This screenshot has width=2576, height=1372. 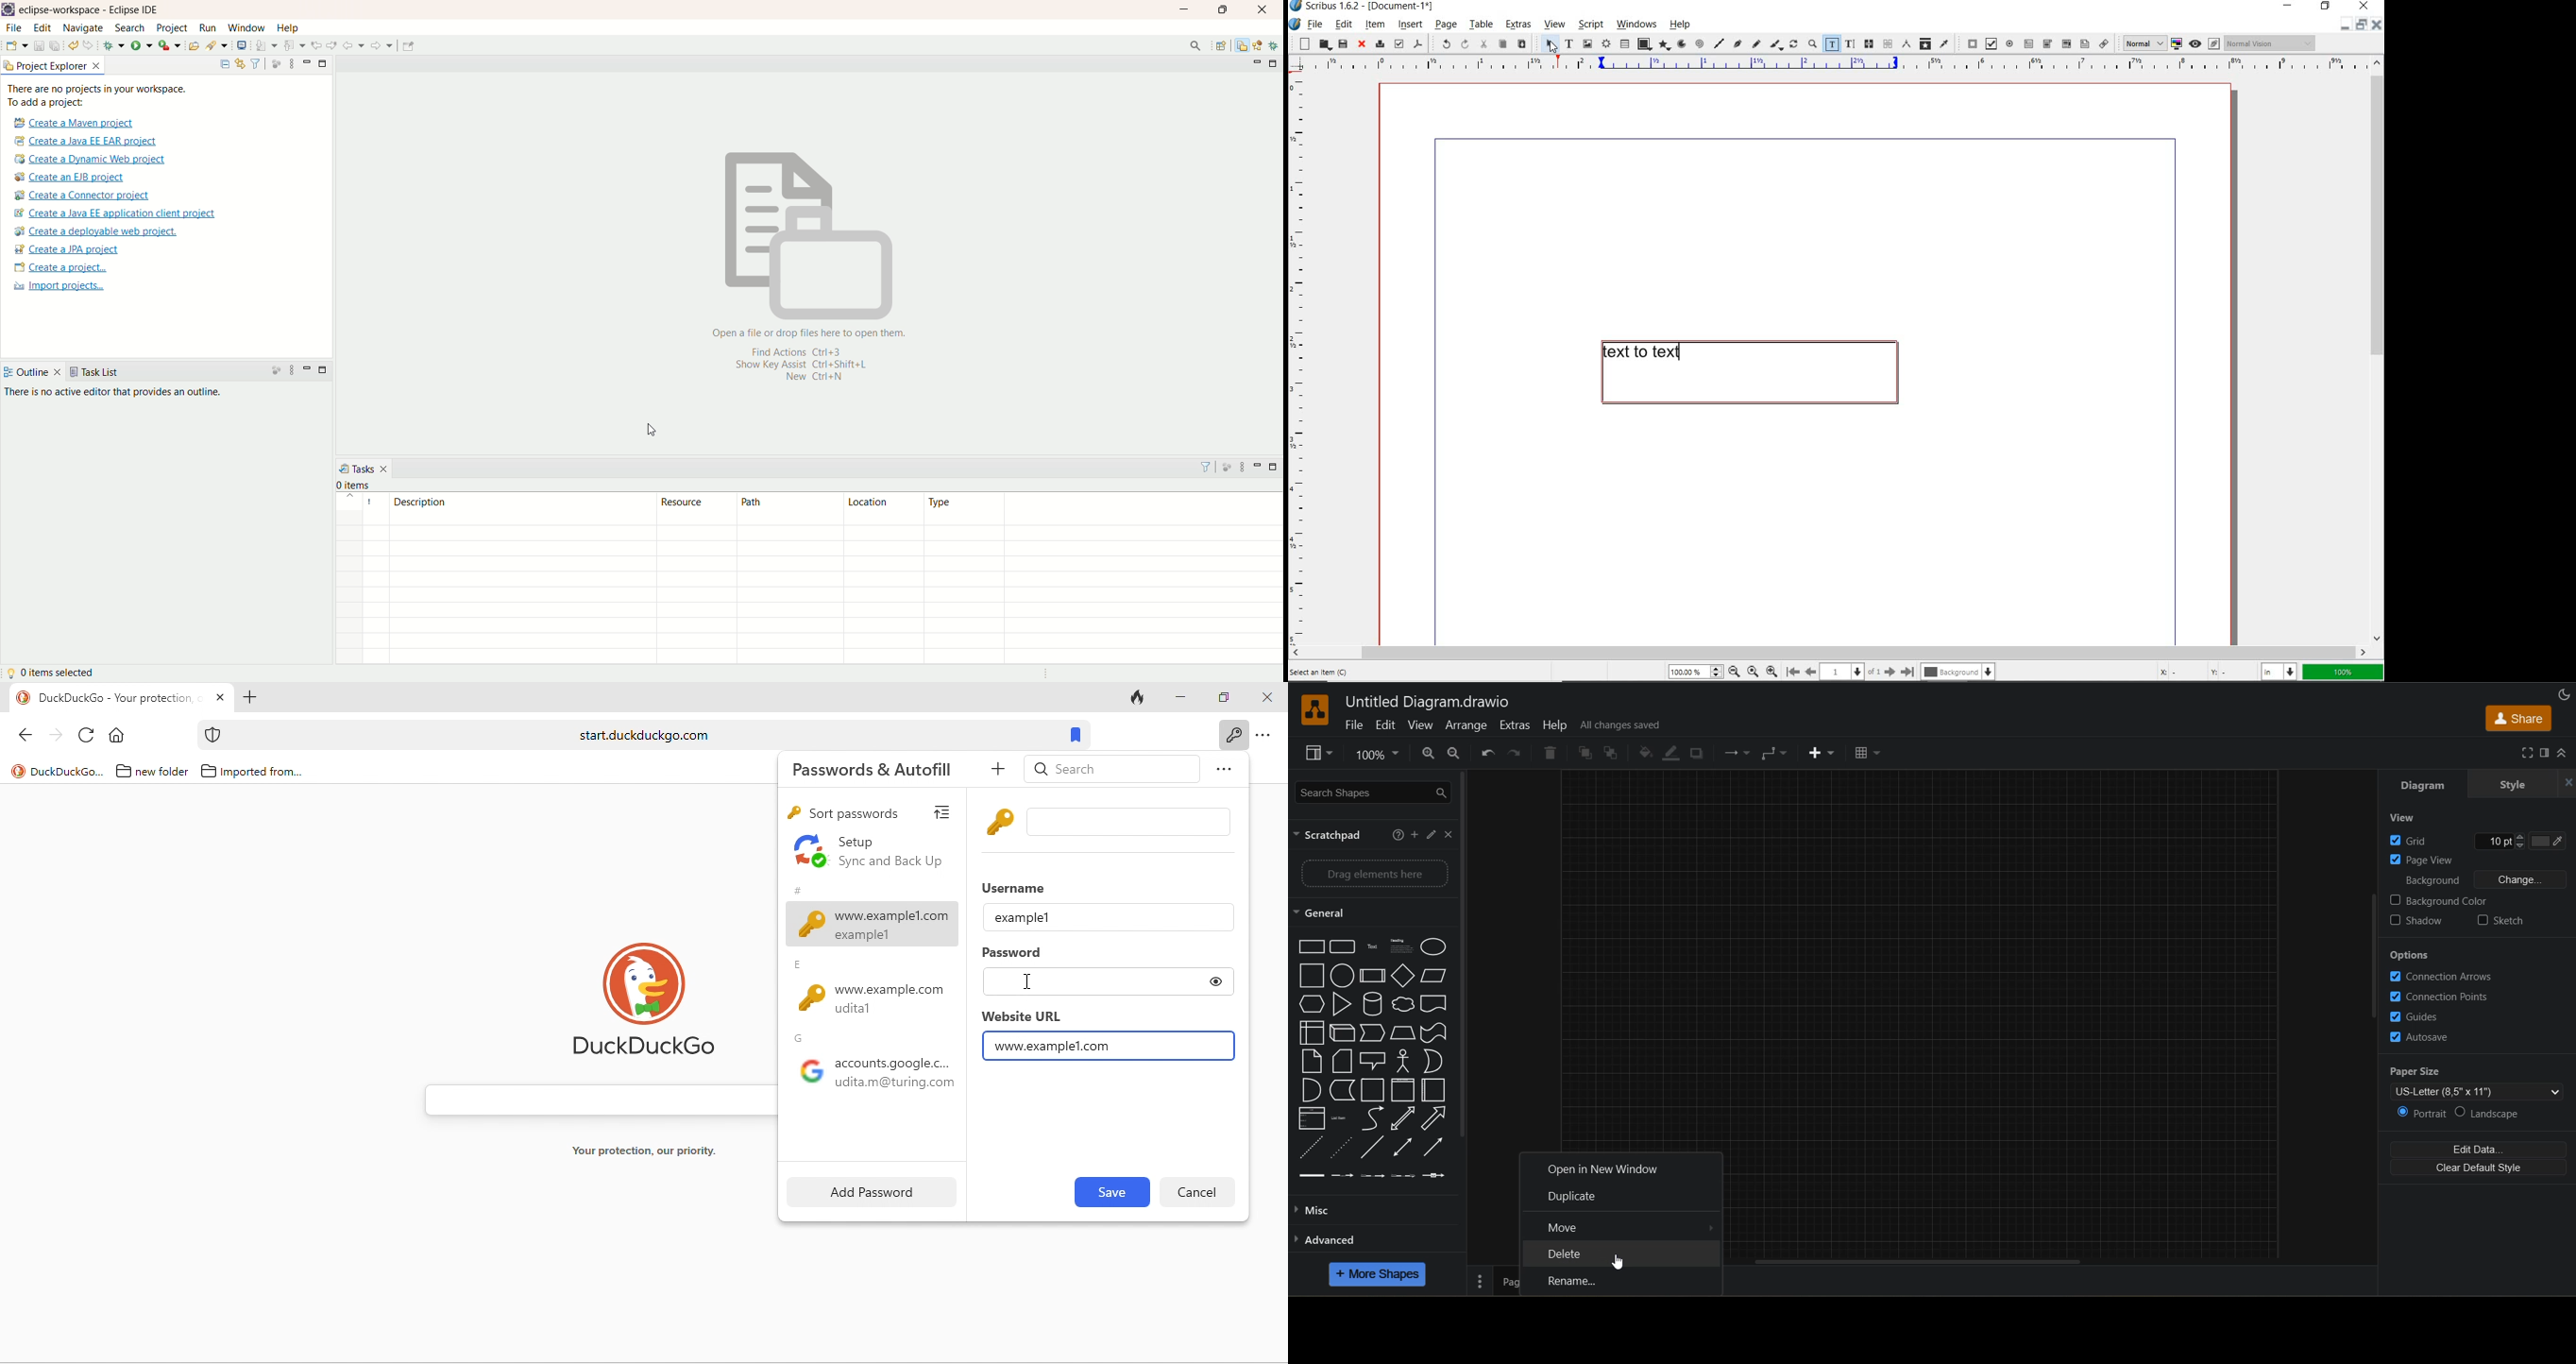 I want to click on resources, so click(x=1243, y=47).